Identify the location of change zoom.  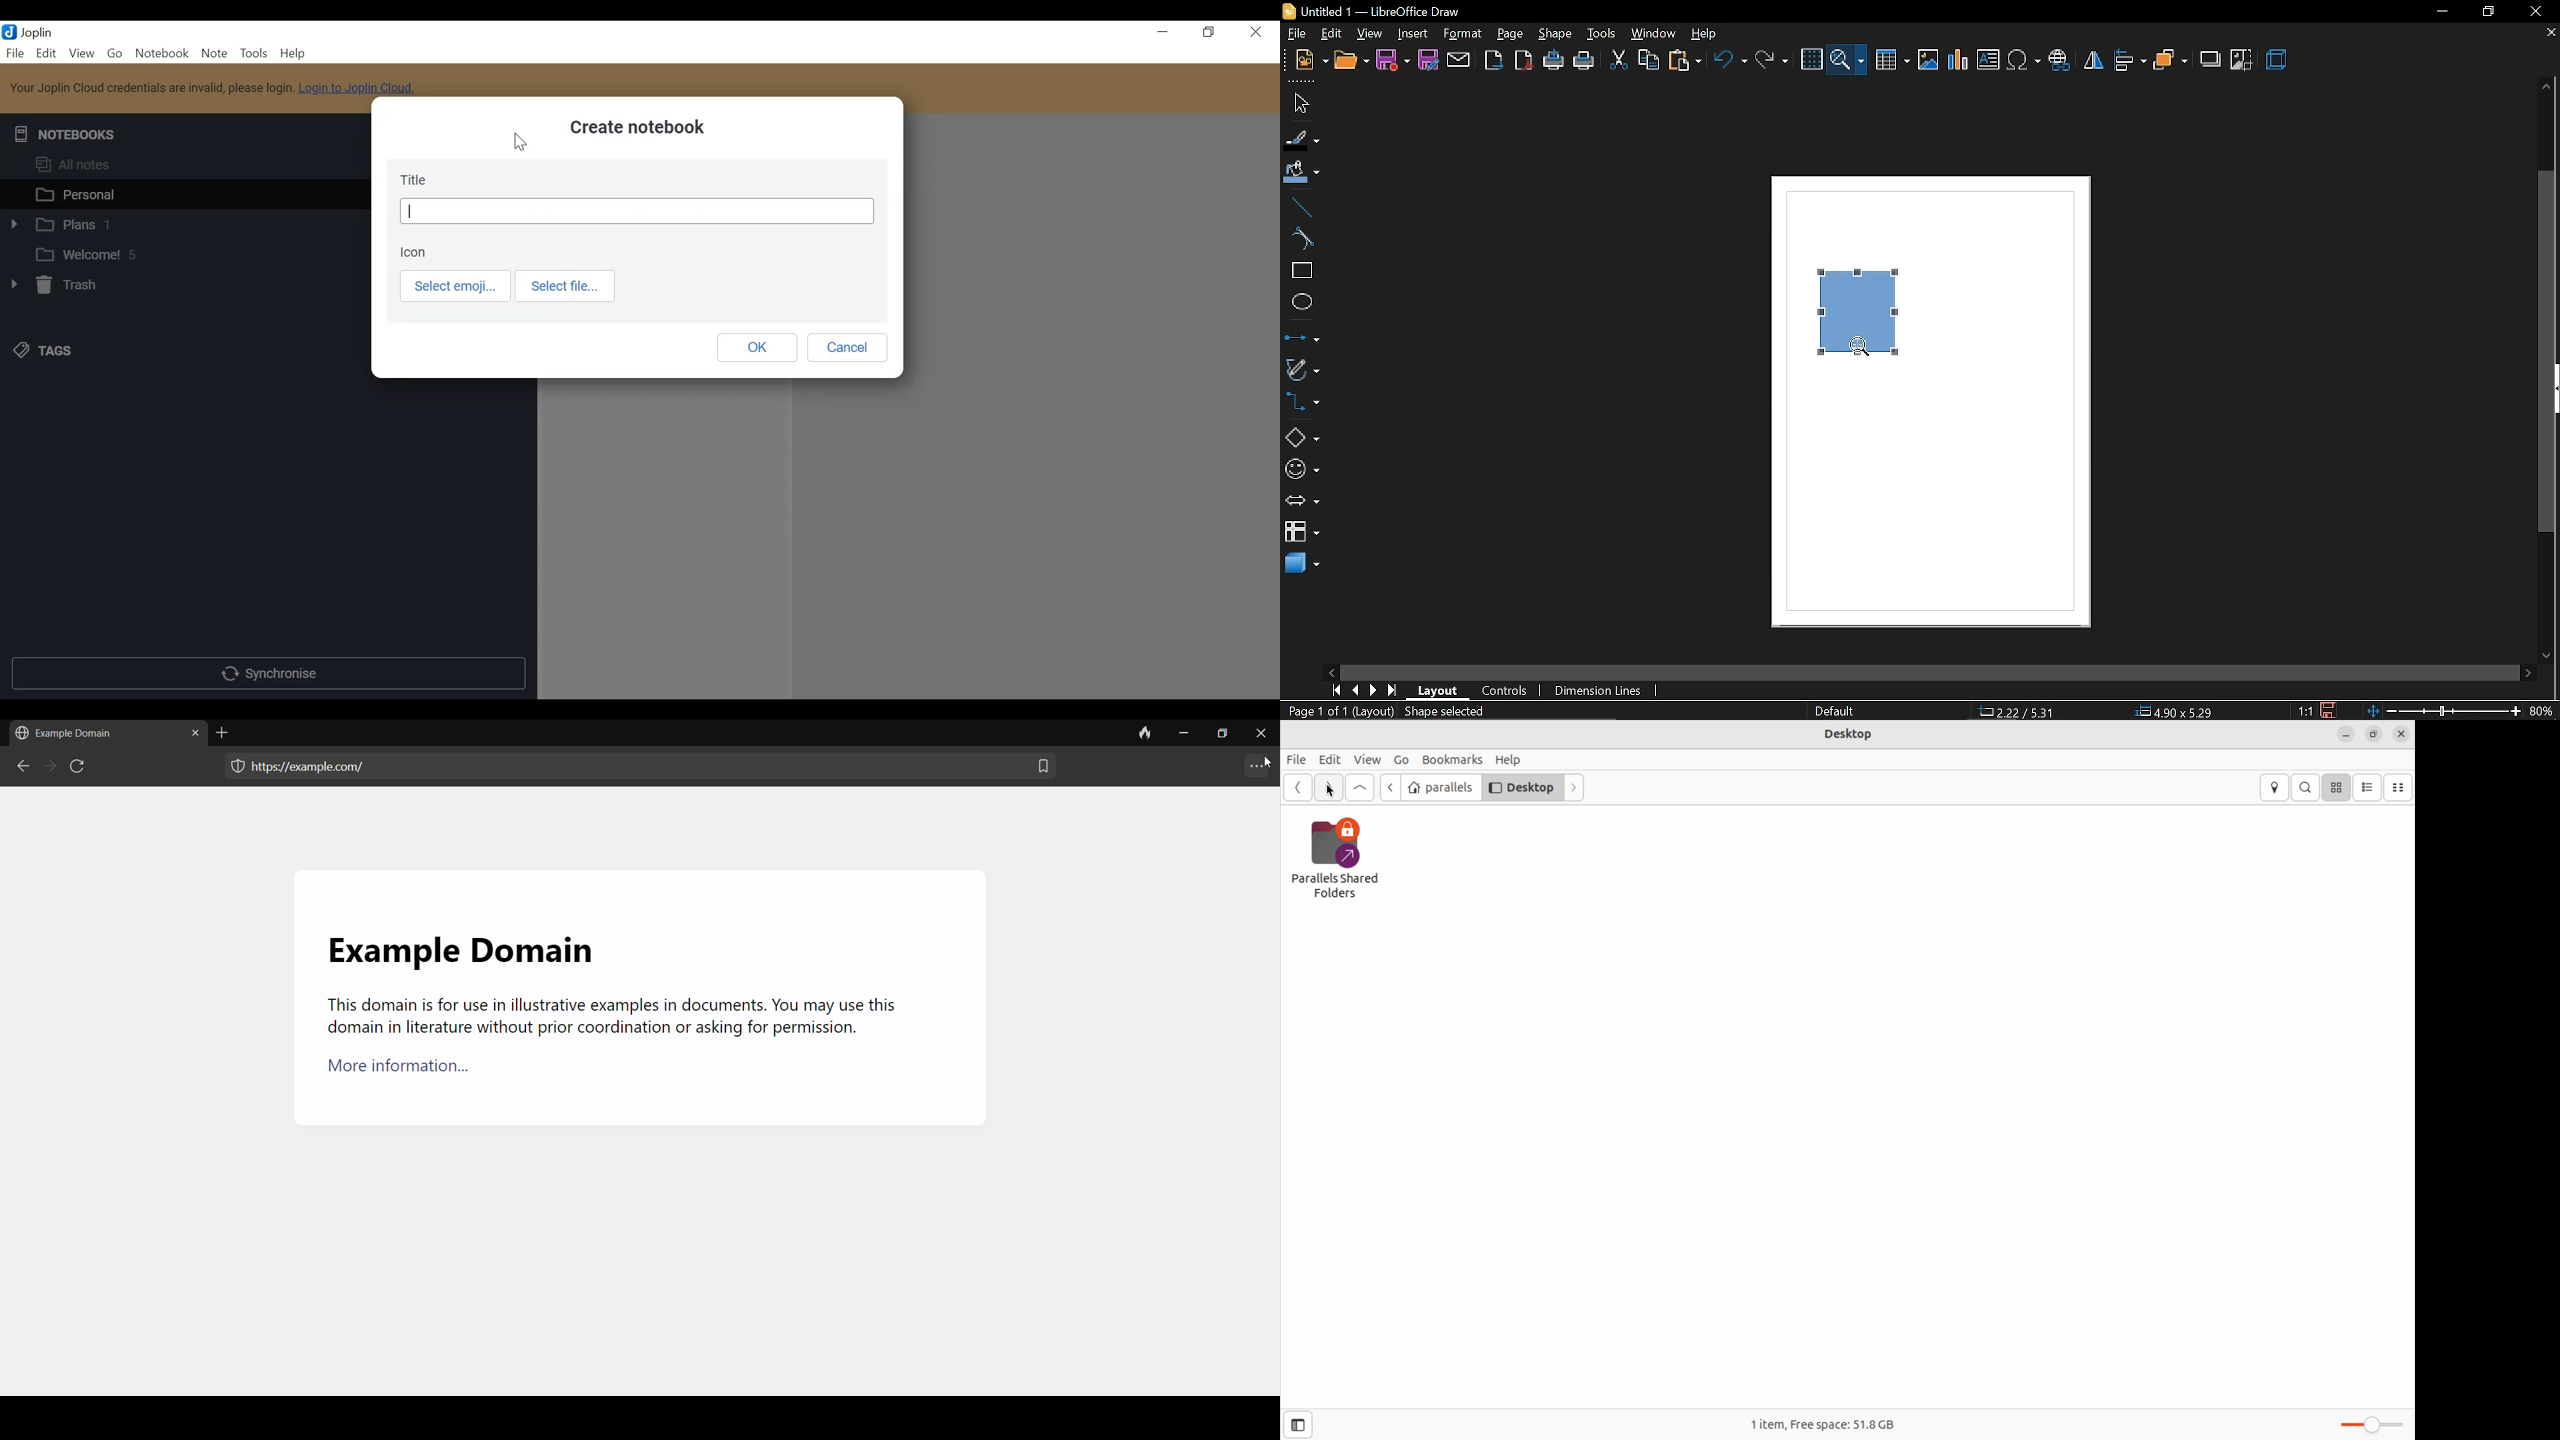
(2443, 712).